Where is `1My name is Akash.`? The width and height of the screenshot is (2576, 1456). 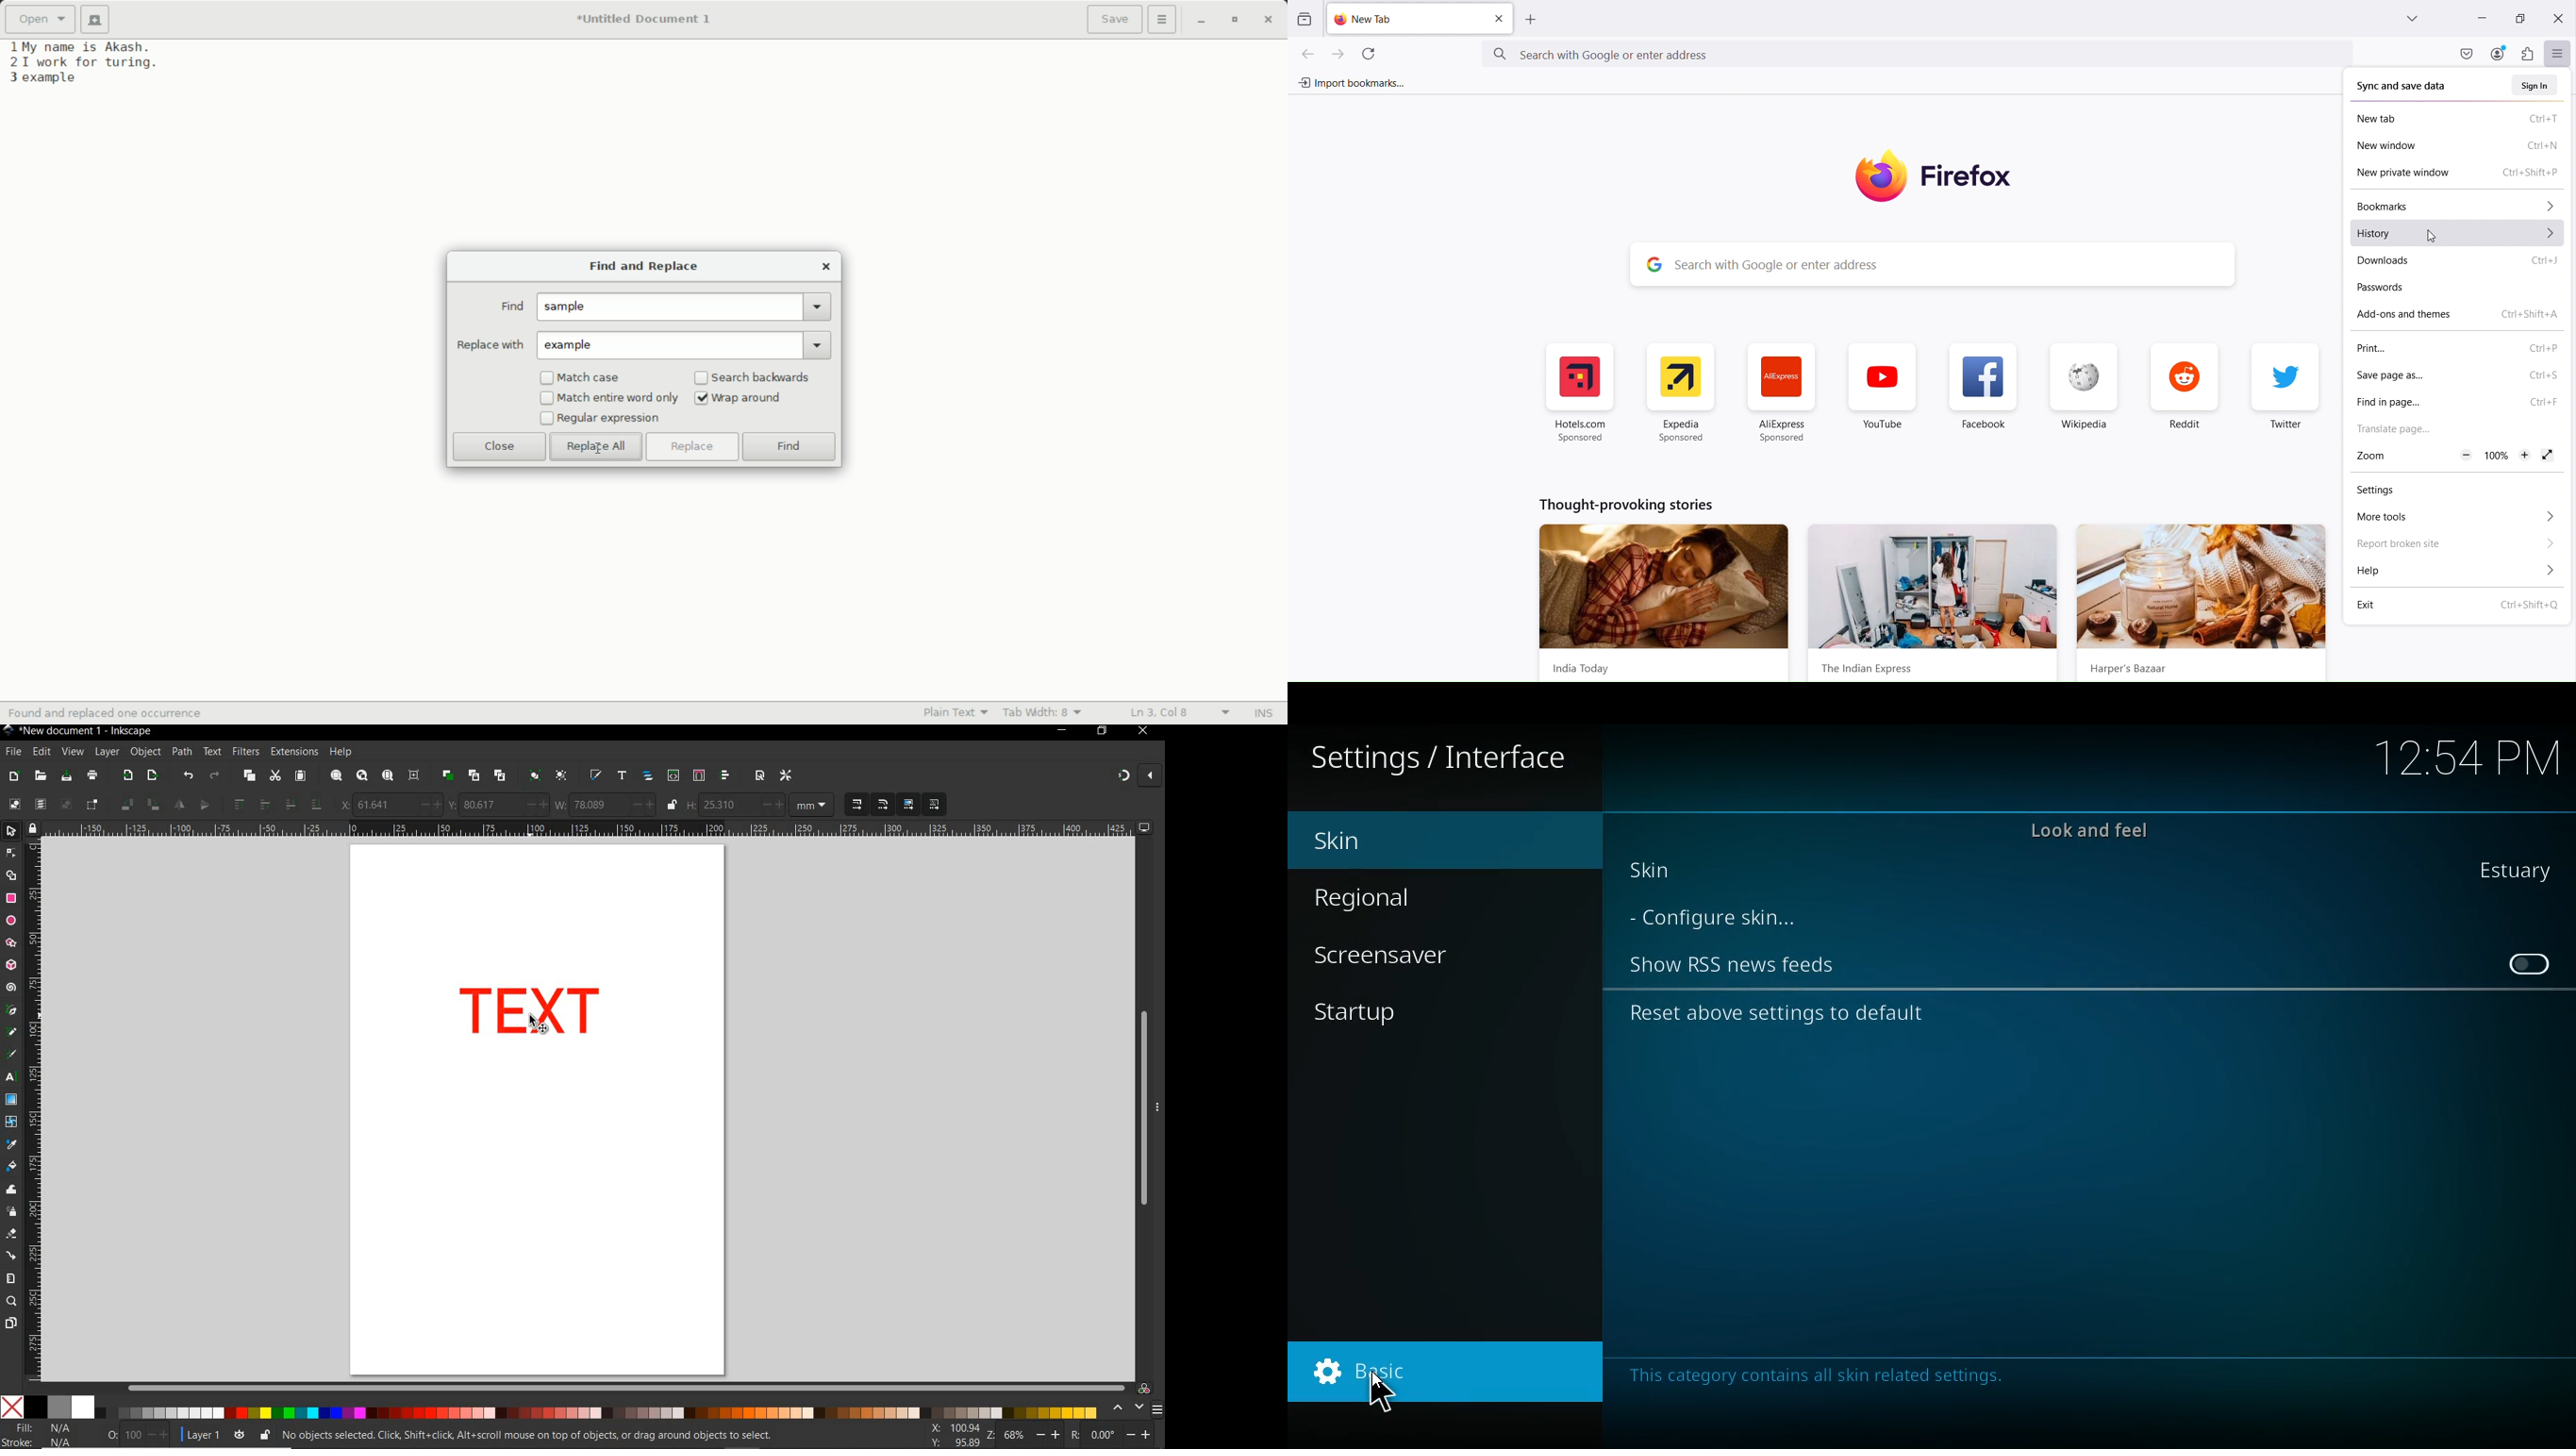 1My name is Akash. is located at coordinates (83, 46).